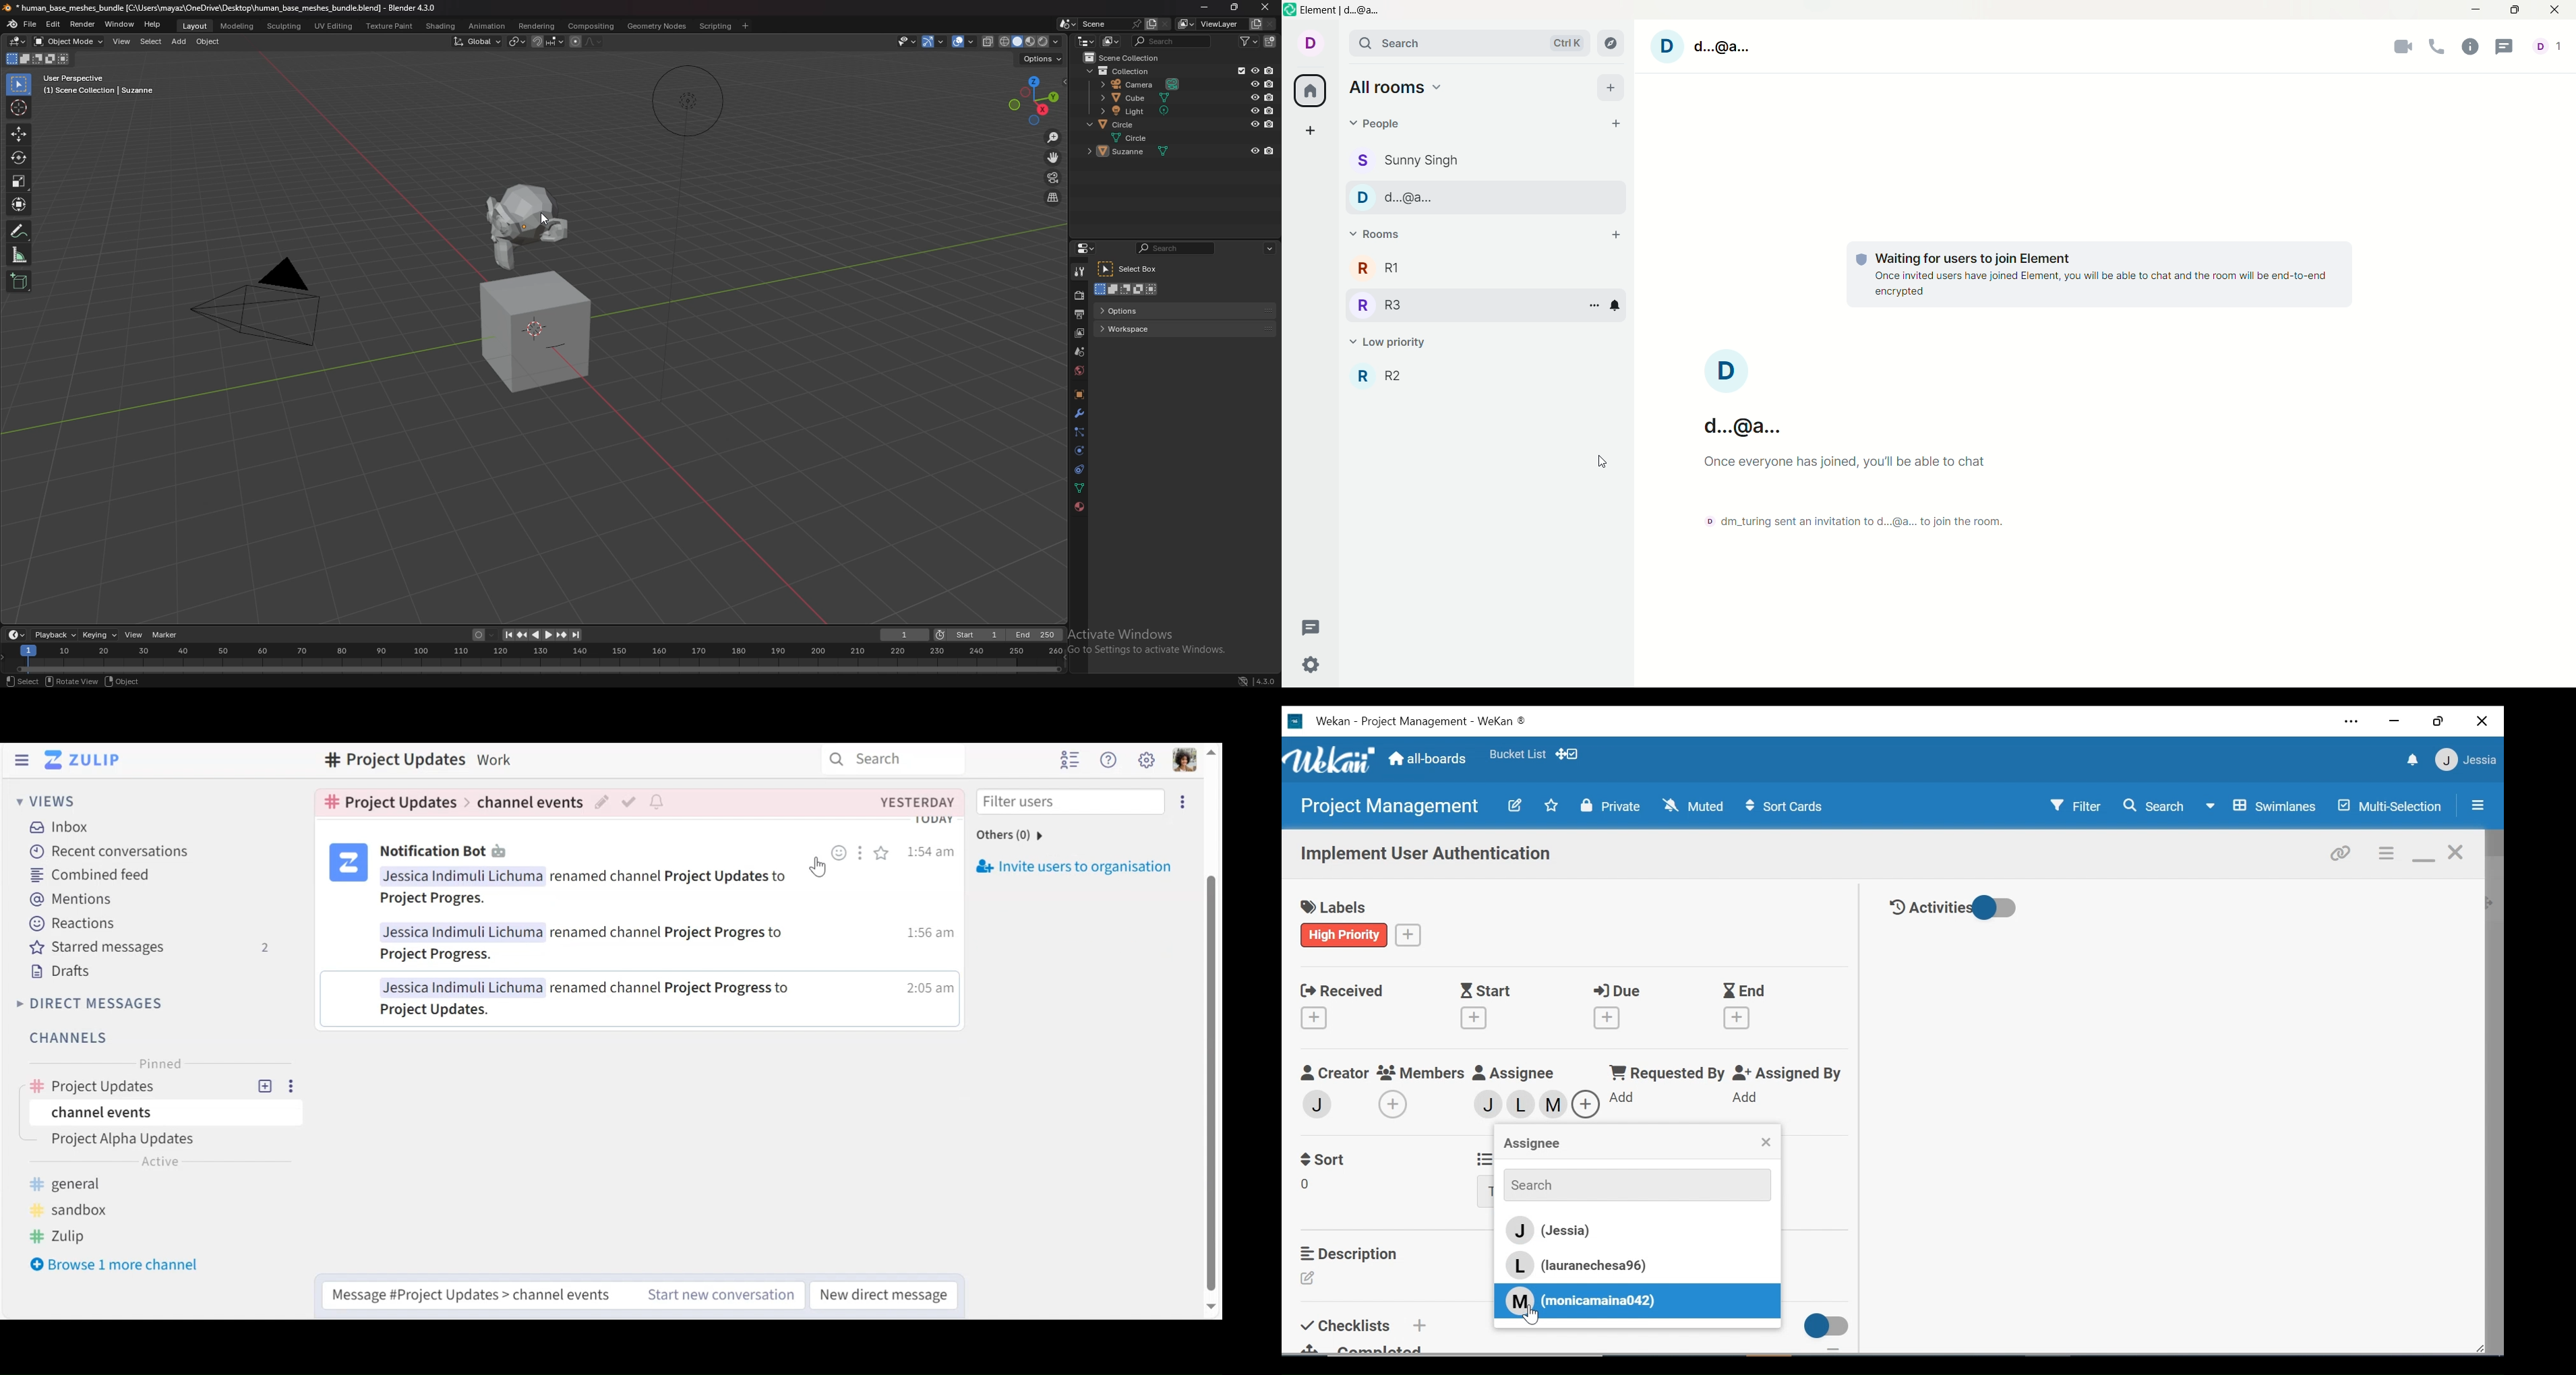  What do you see at coordinates (2153, 806) in the screenshot?
I see `Search` at bounding box center [2153, 806].